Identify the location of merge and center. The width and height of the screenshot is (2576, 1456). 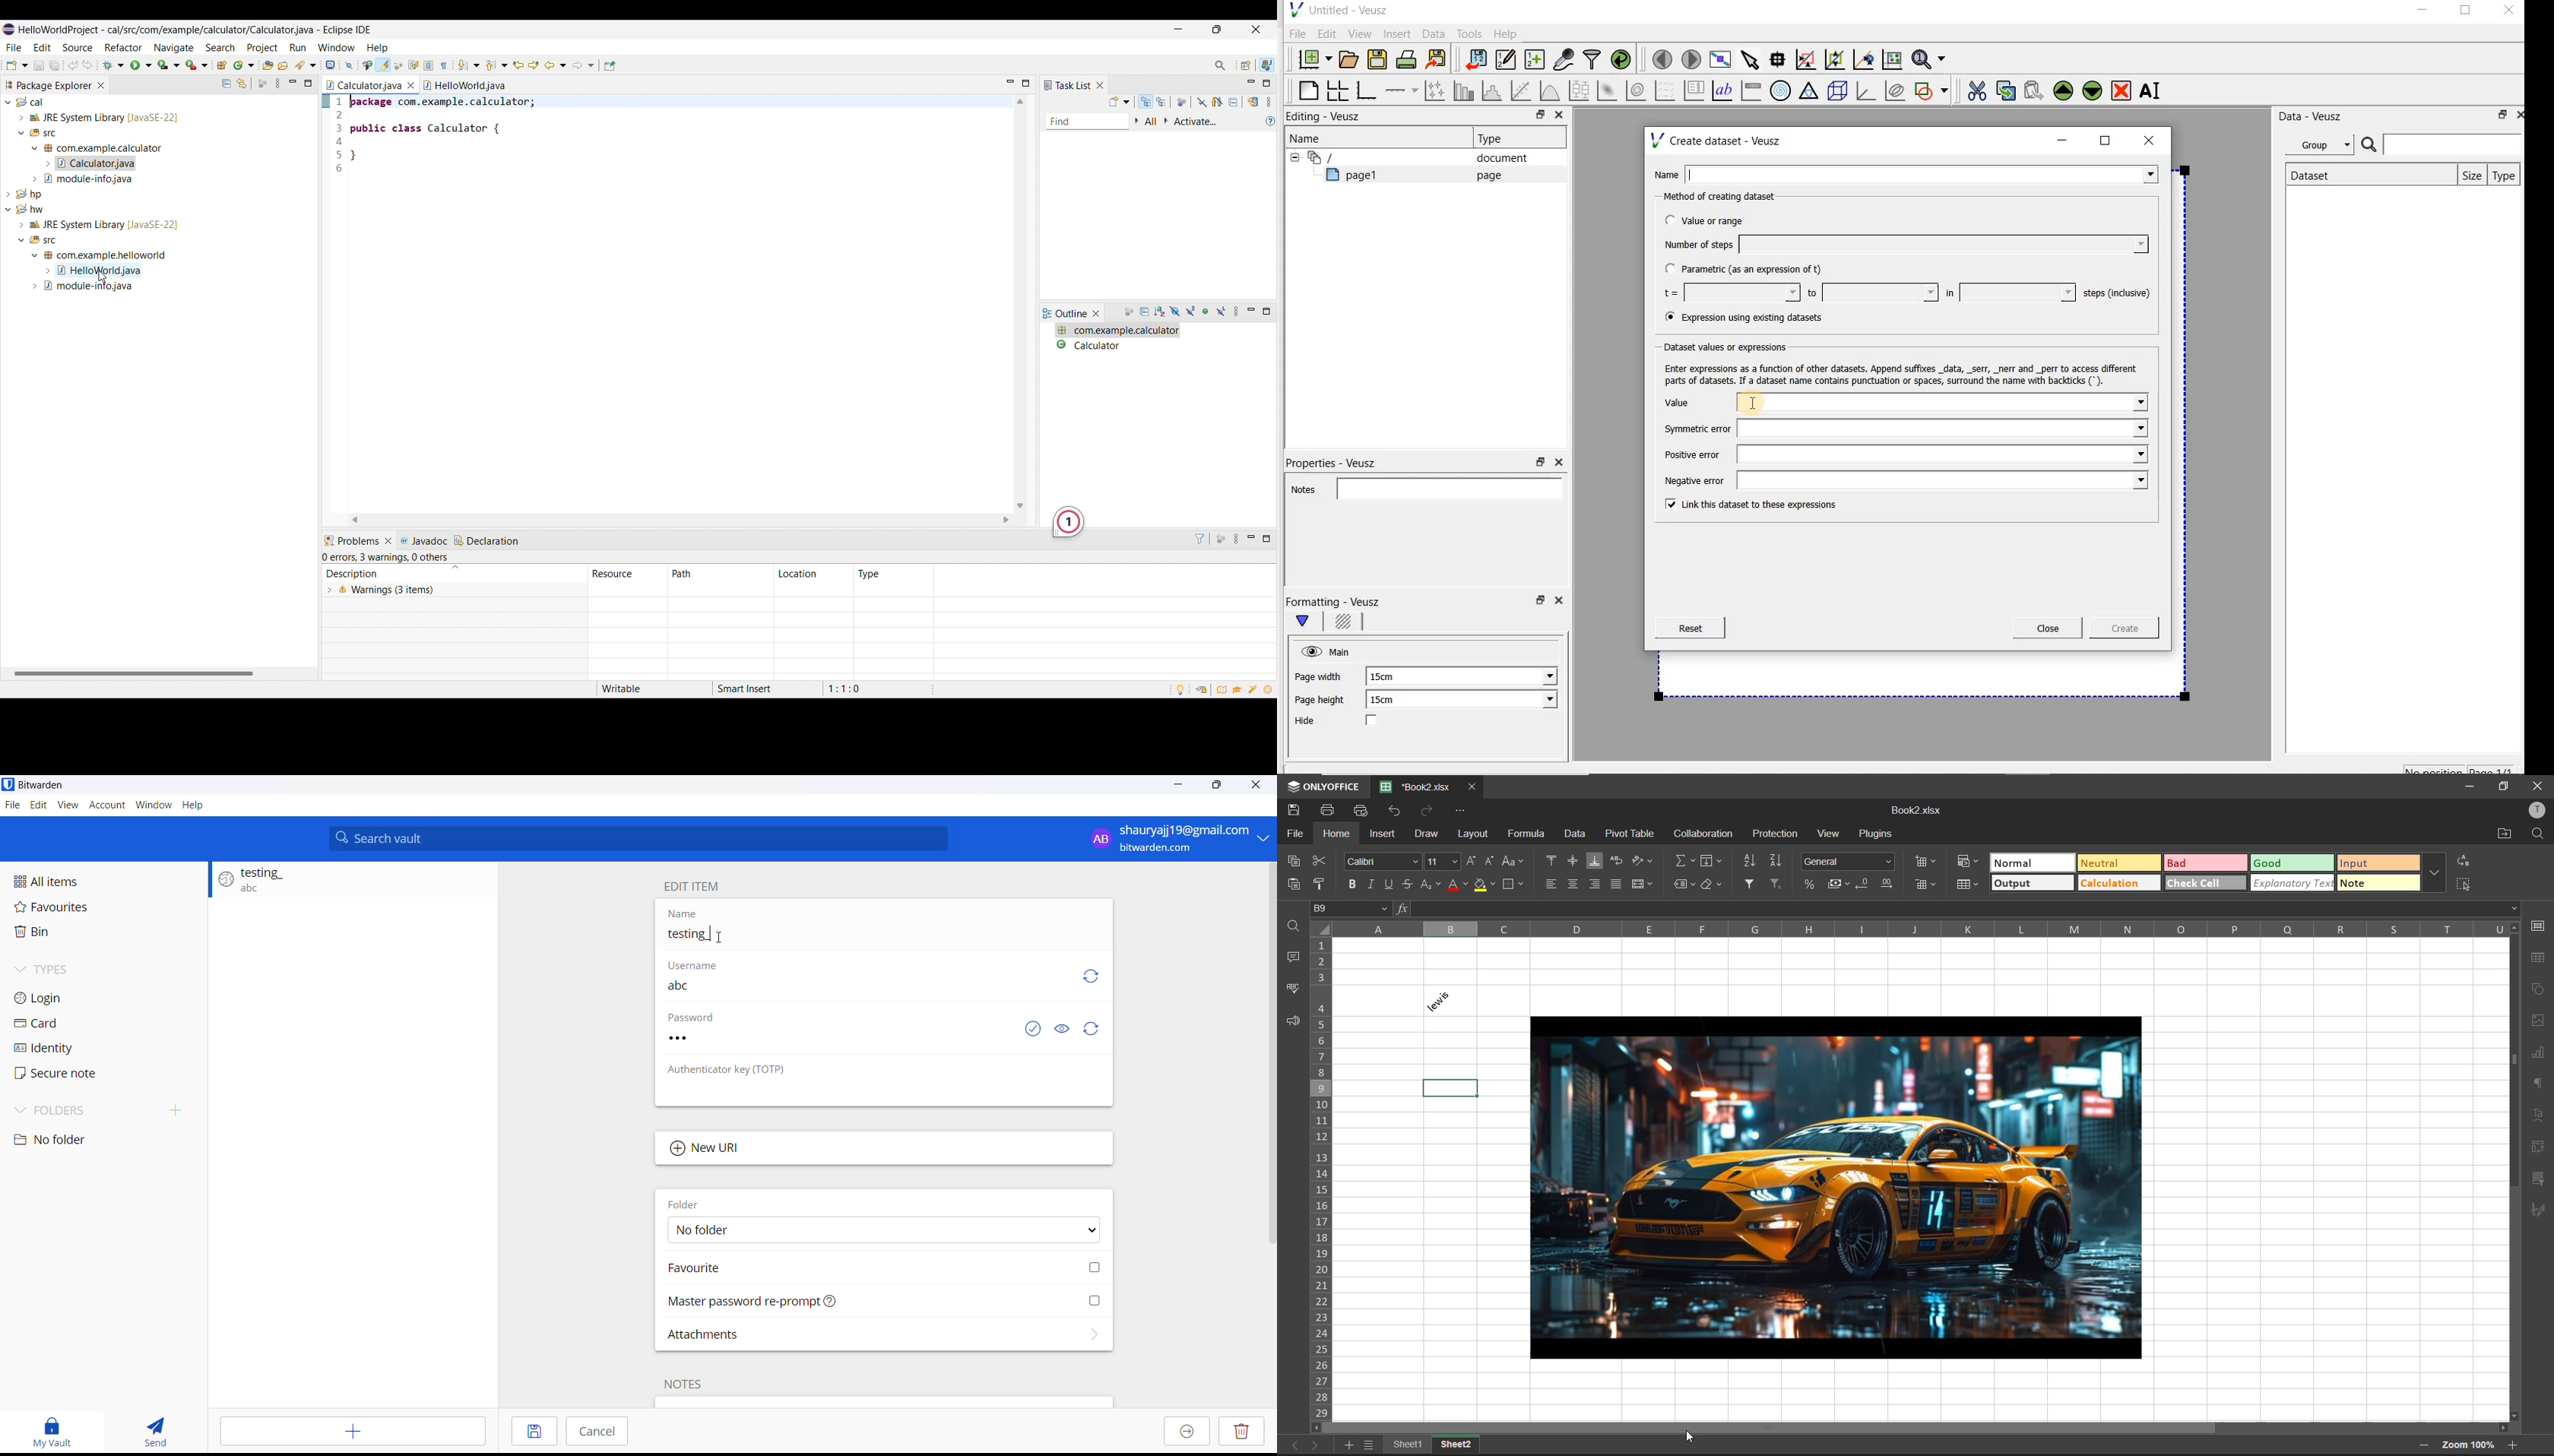
(1646, 883).